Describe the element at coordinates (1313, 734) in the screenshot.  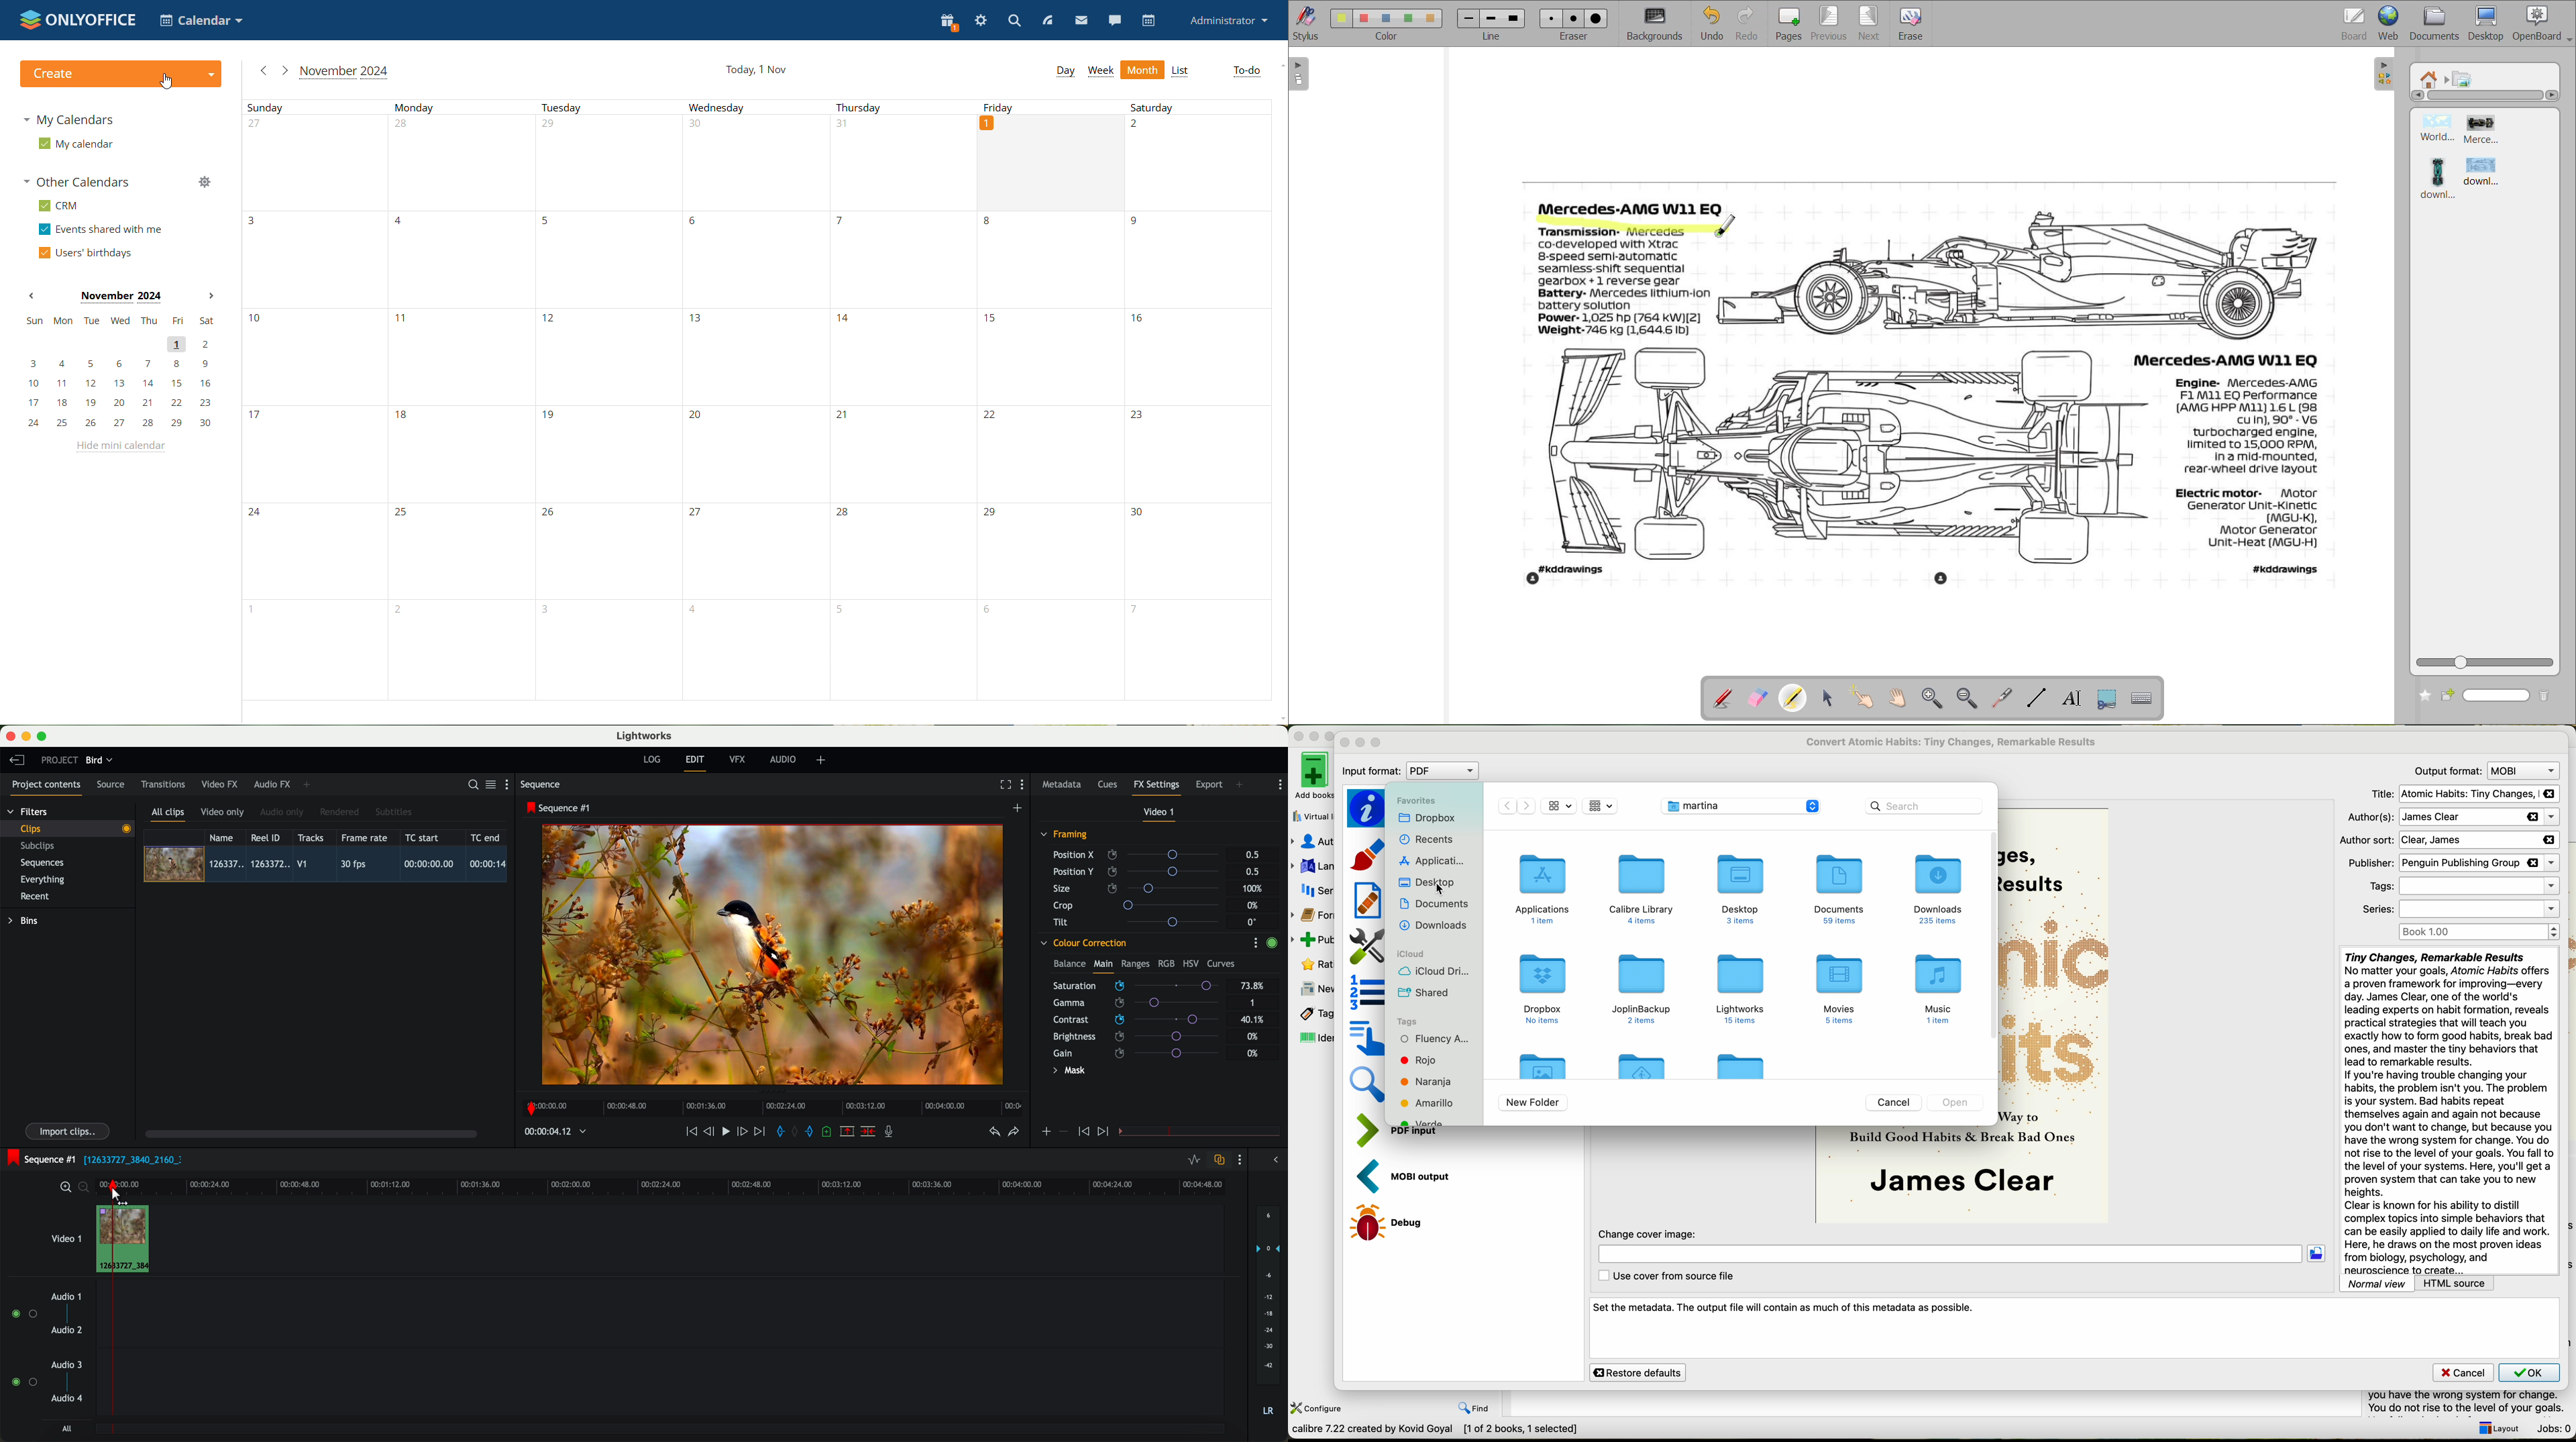
I see `disable buttons` at that location.